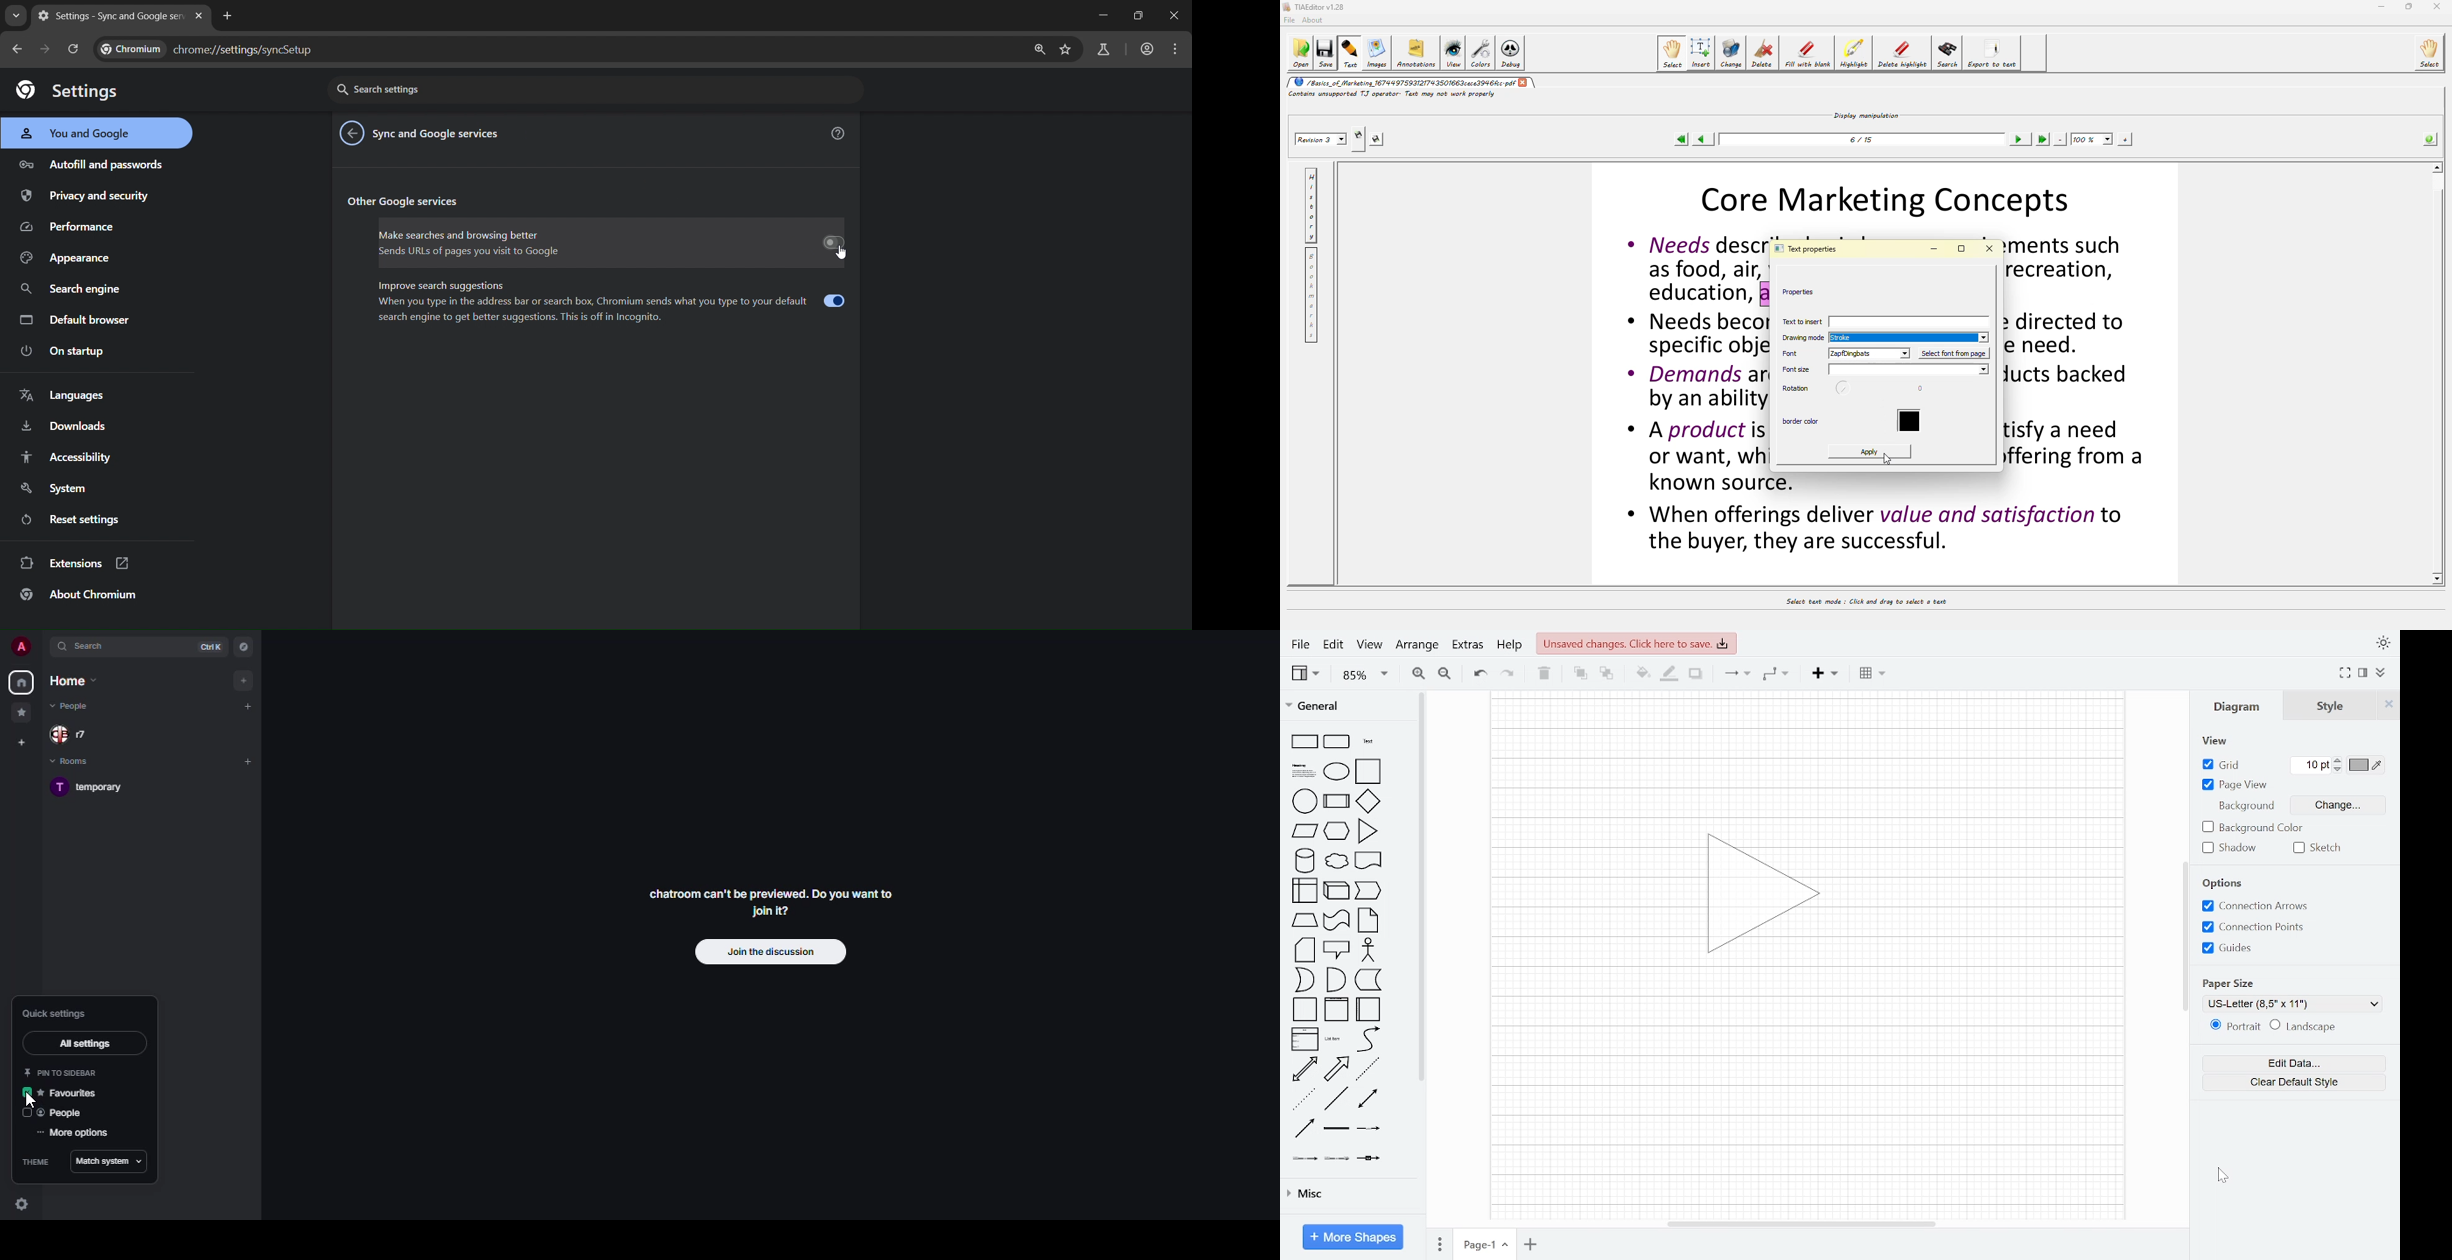 The height and width of the screenshot is (1260, 2464). I want to click on favorites, so click(67, 1094).